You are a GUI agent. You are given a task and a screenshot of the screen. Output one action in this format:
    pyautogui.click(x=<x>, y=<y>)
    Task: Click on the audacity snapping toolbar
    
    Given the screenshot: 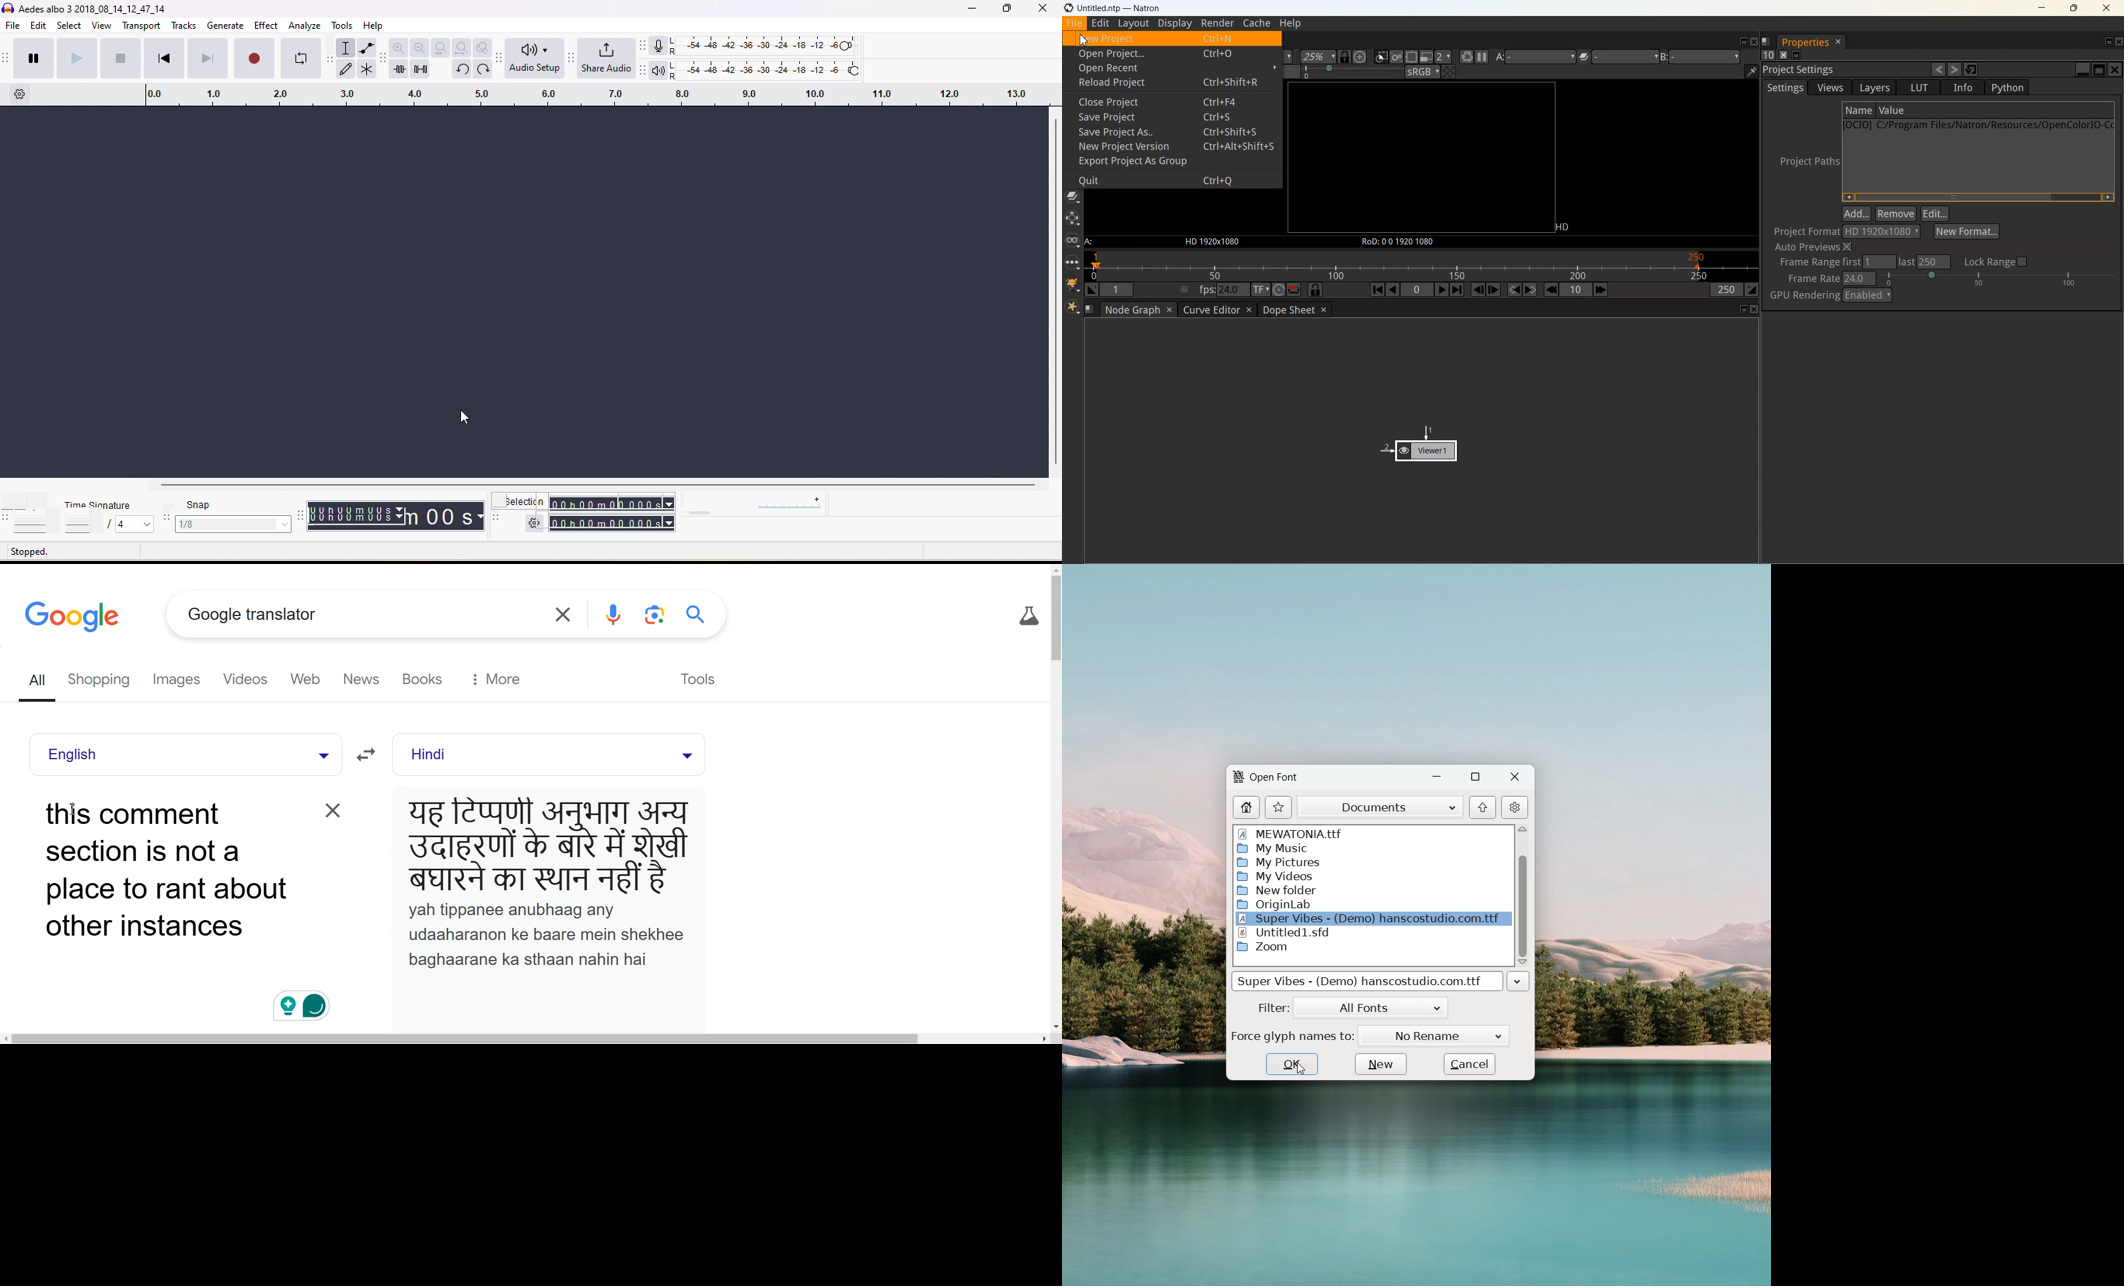 What is the action you would take?
    pyautogui.click(x=167, y=516)
    